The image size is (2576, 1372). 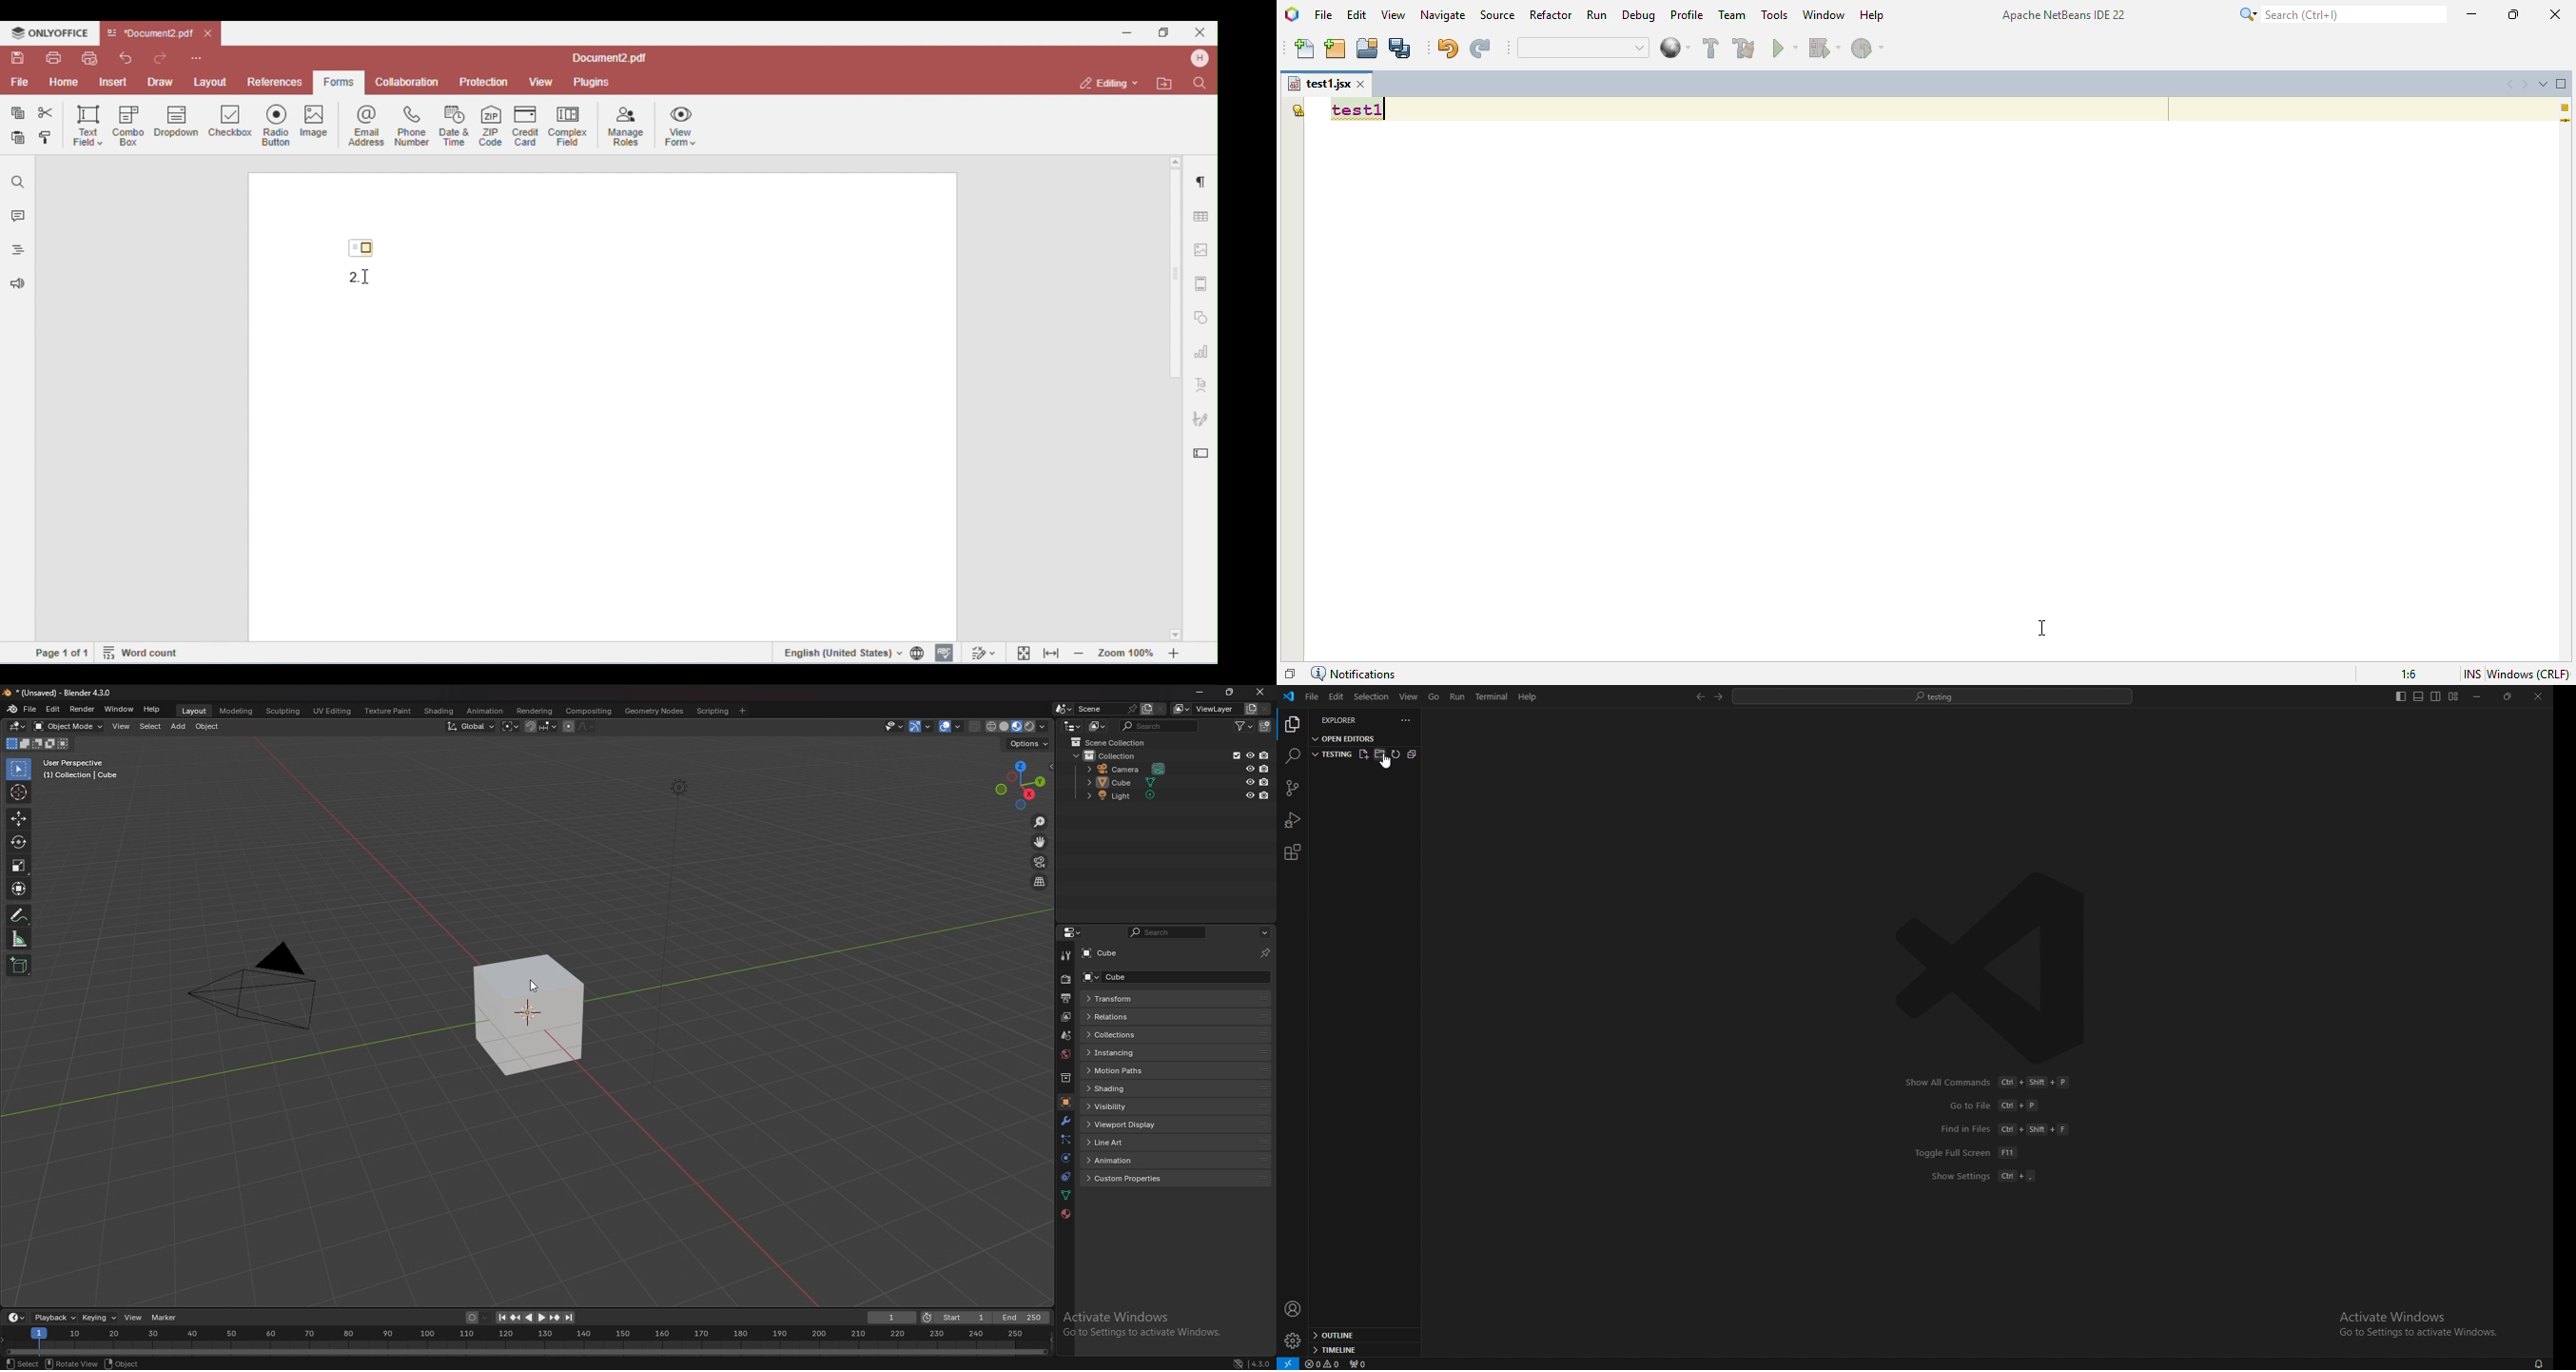 What do you see at coordinates (1065, 1139) in the screenshot?
I see `particles` at bounding box center [1065, 1139].